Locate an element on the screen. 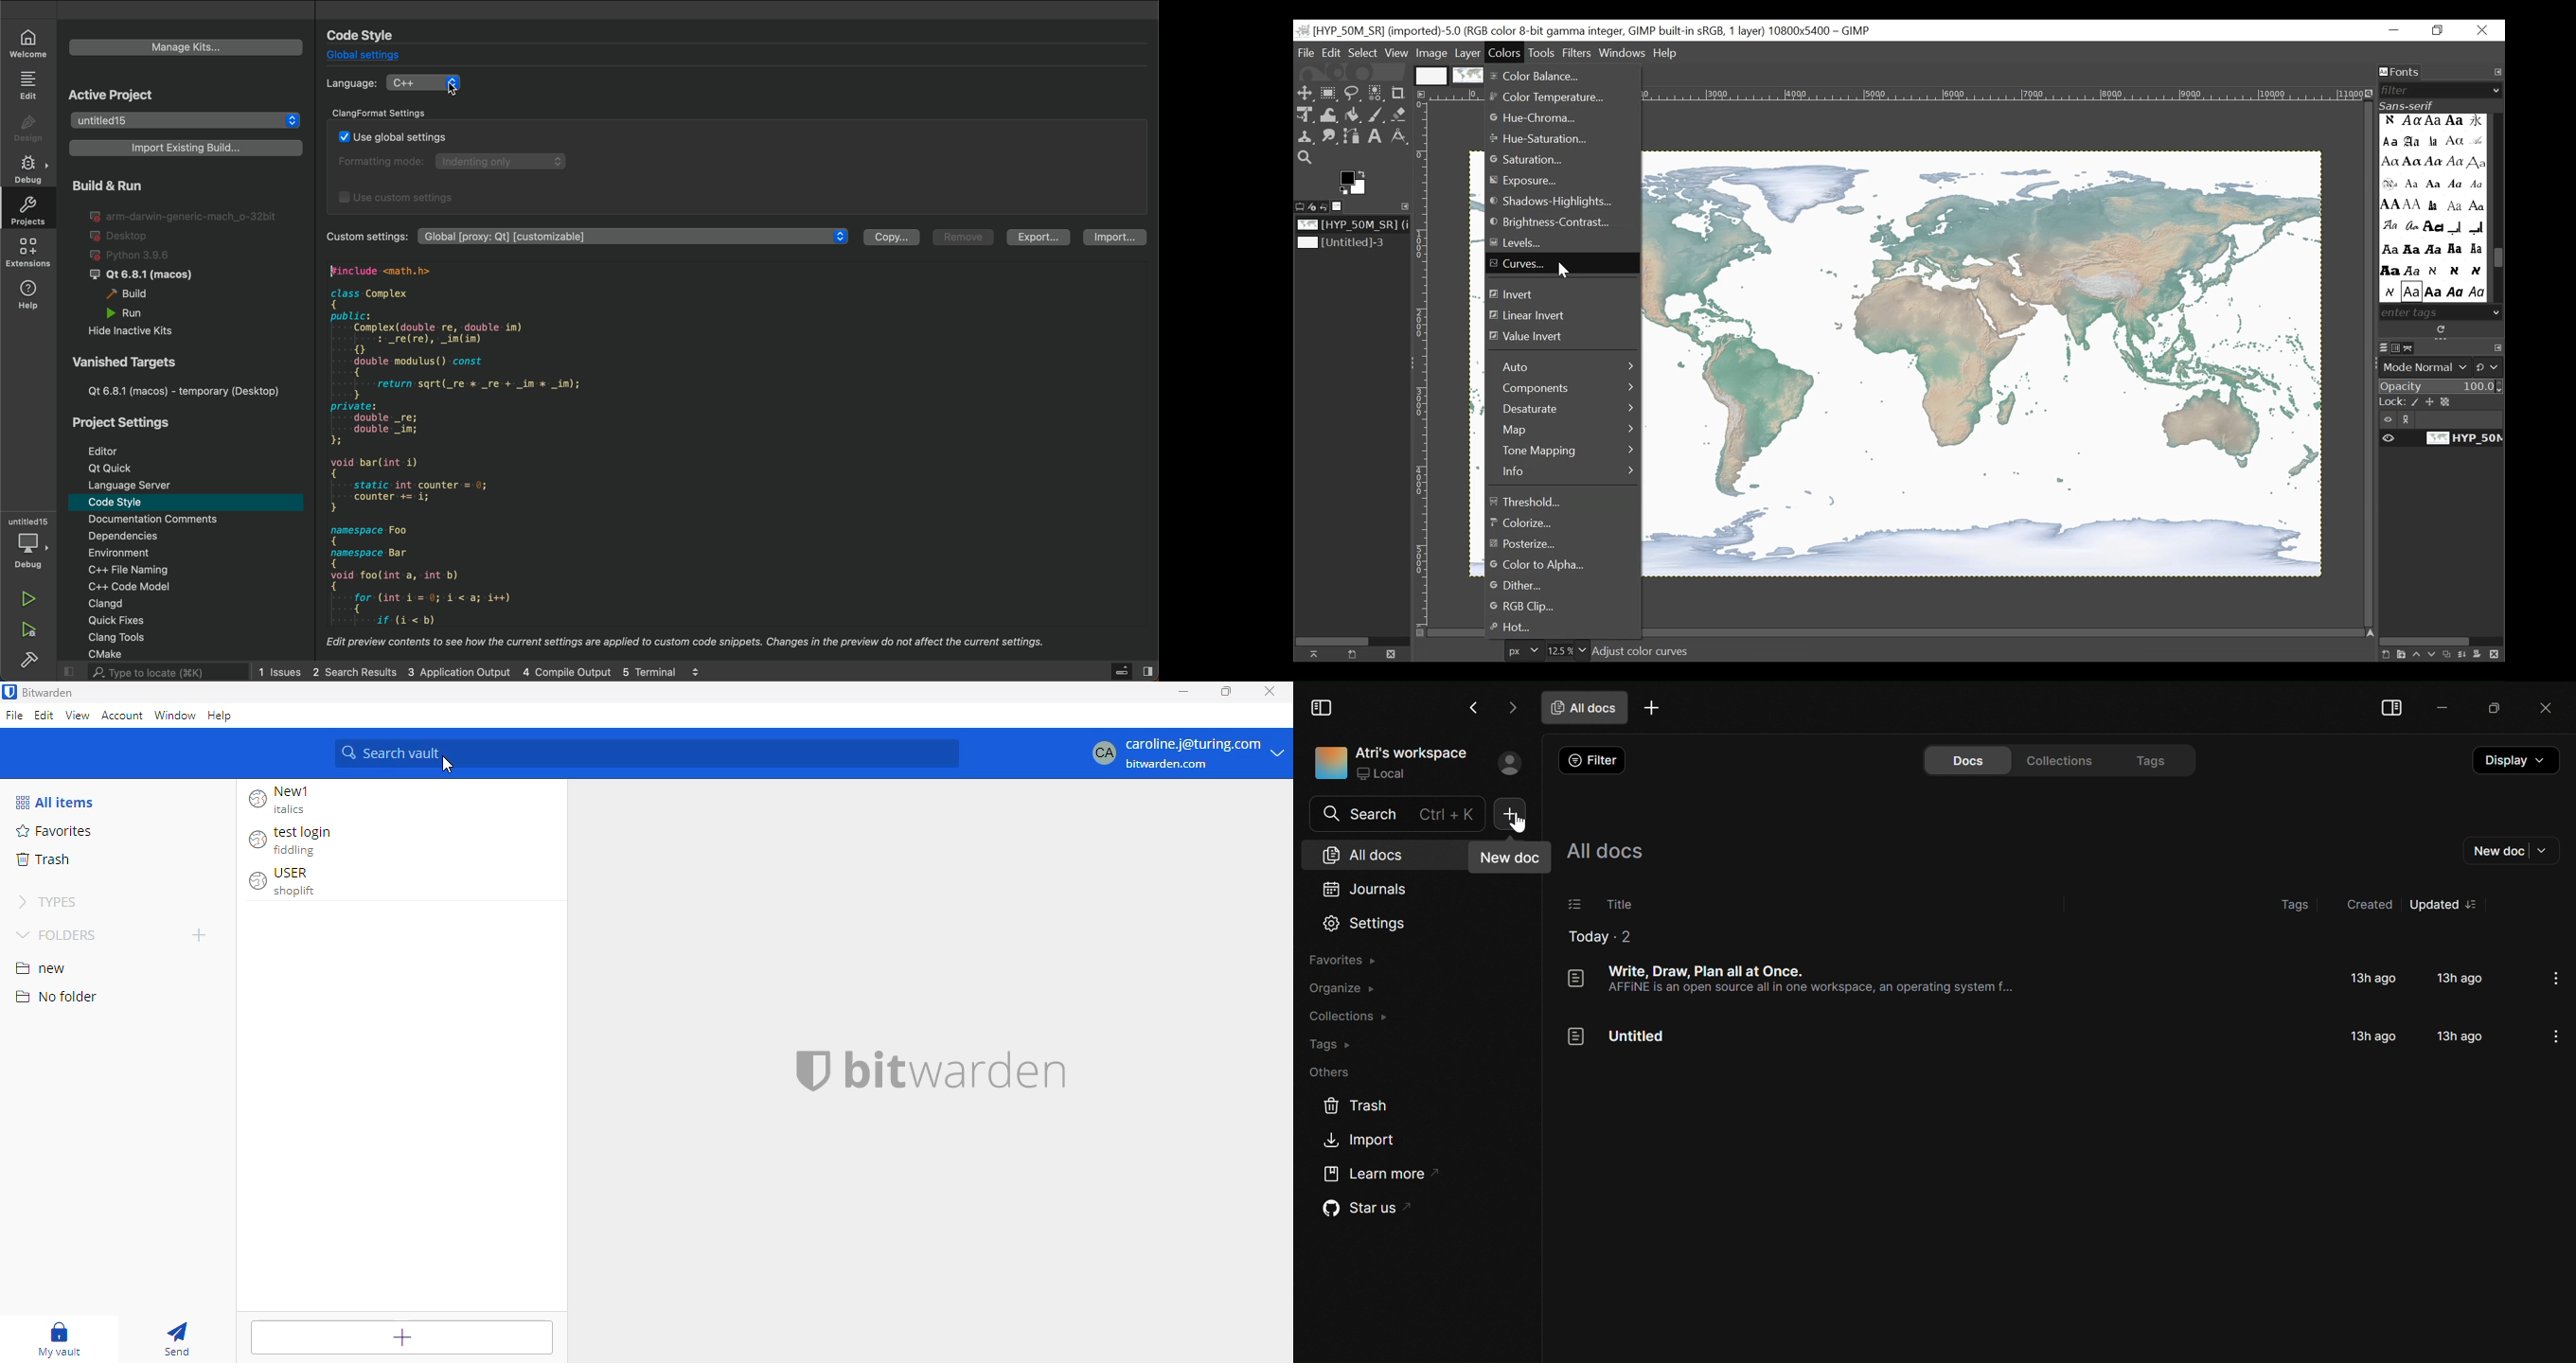 The height and width of the screenshot is (1372, 2576). send is located at coordinates (179, 1340).